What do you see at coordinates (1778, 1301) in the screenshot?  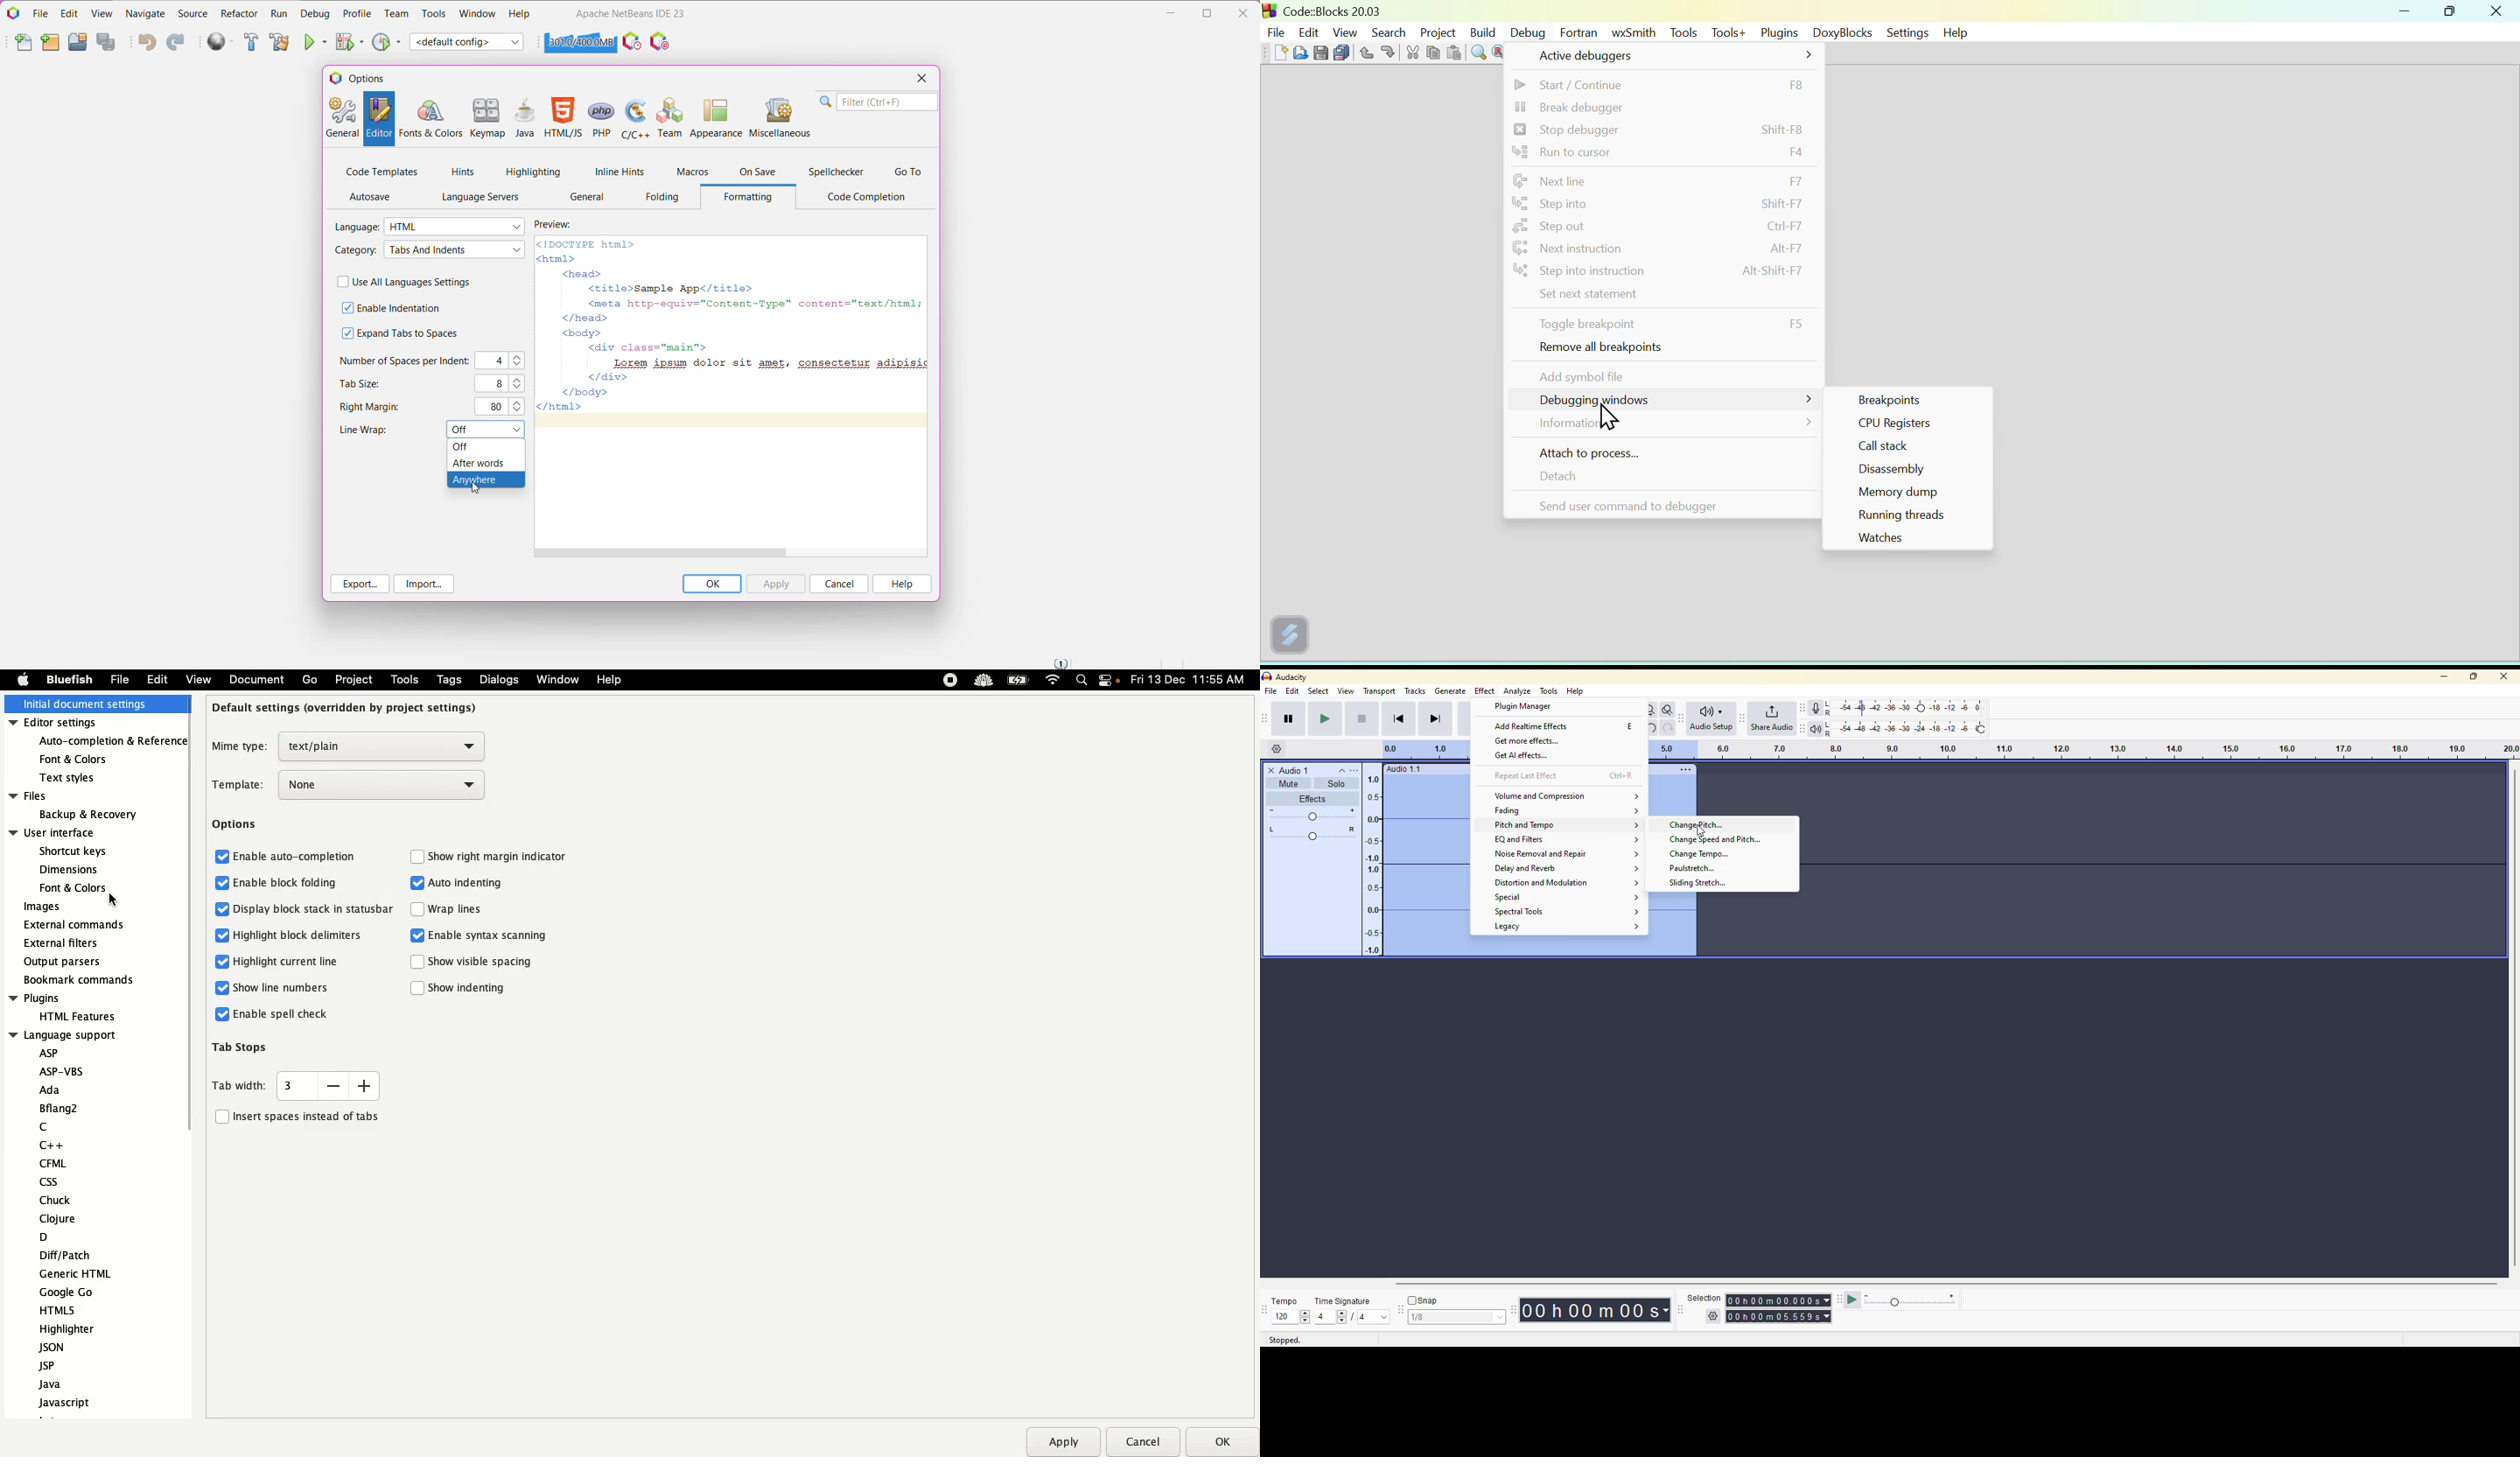 I see `time` at bounding box center [1778, 1301].